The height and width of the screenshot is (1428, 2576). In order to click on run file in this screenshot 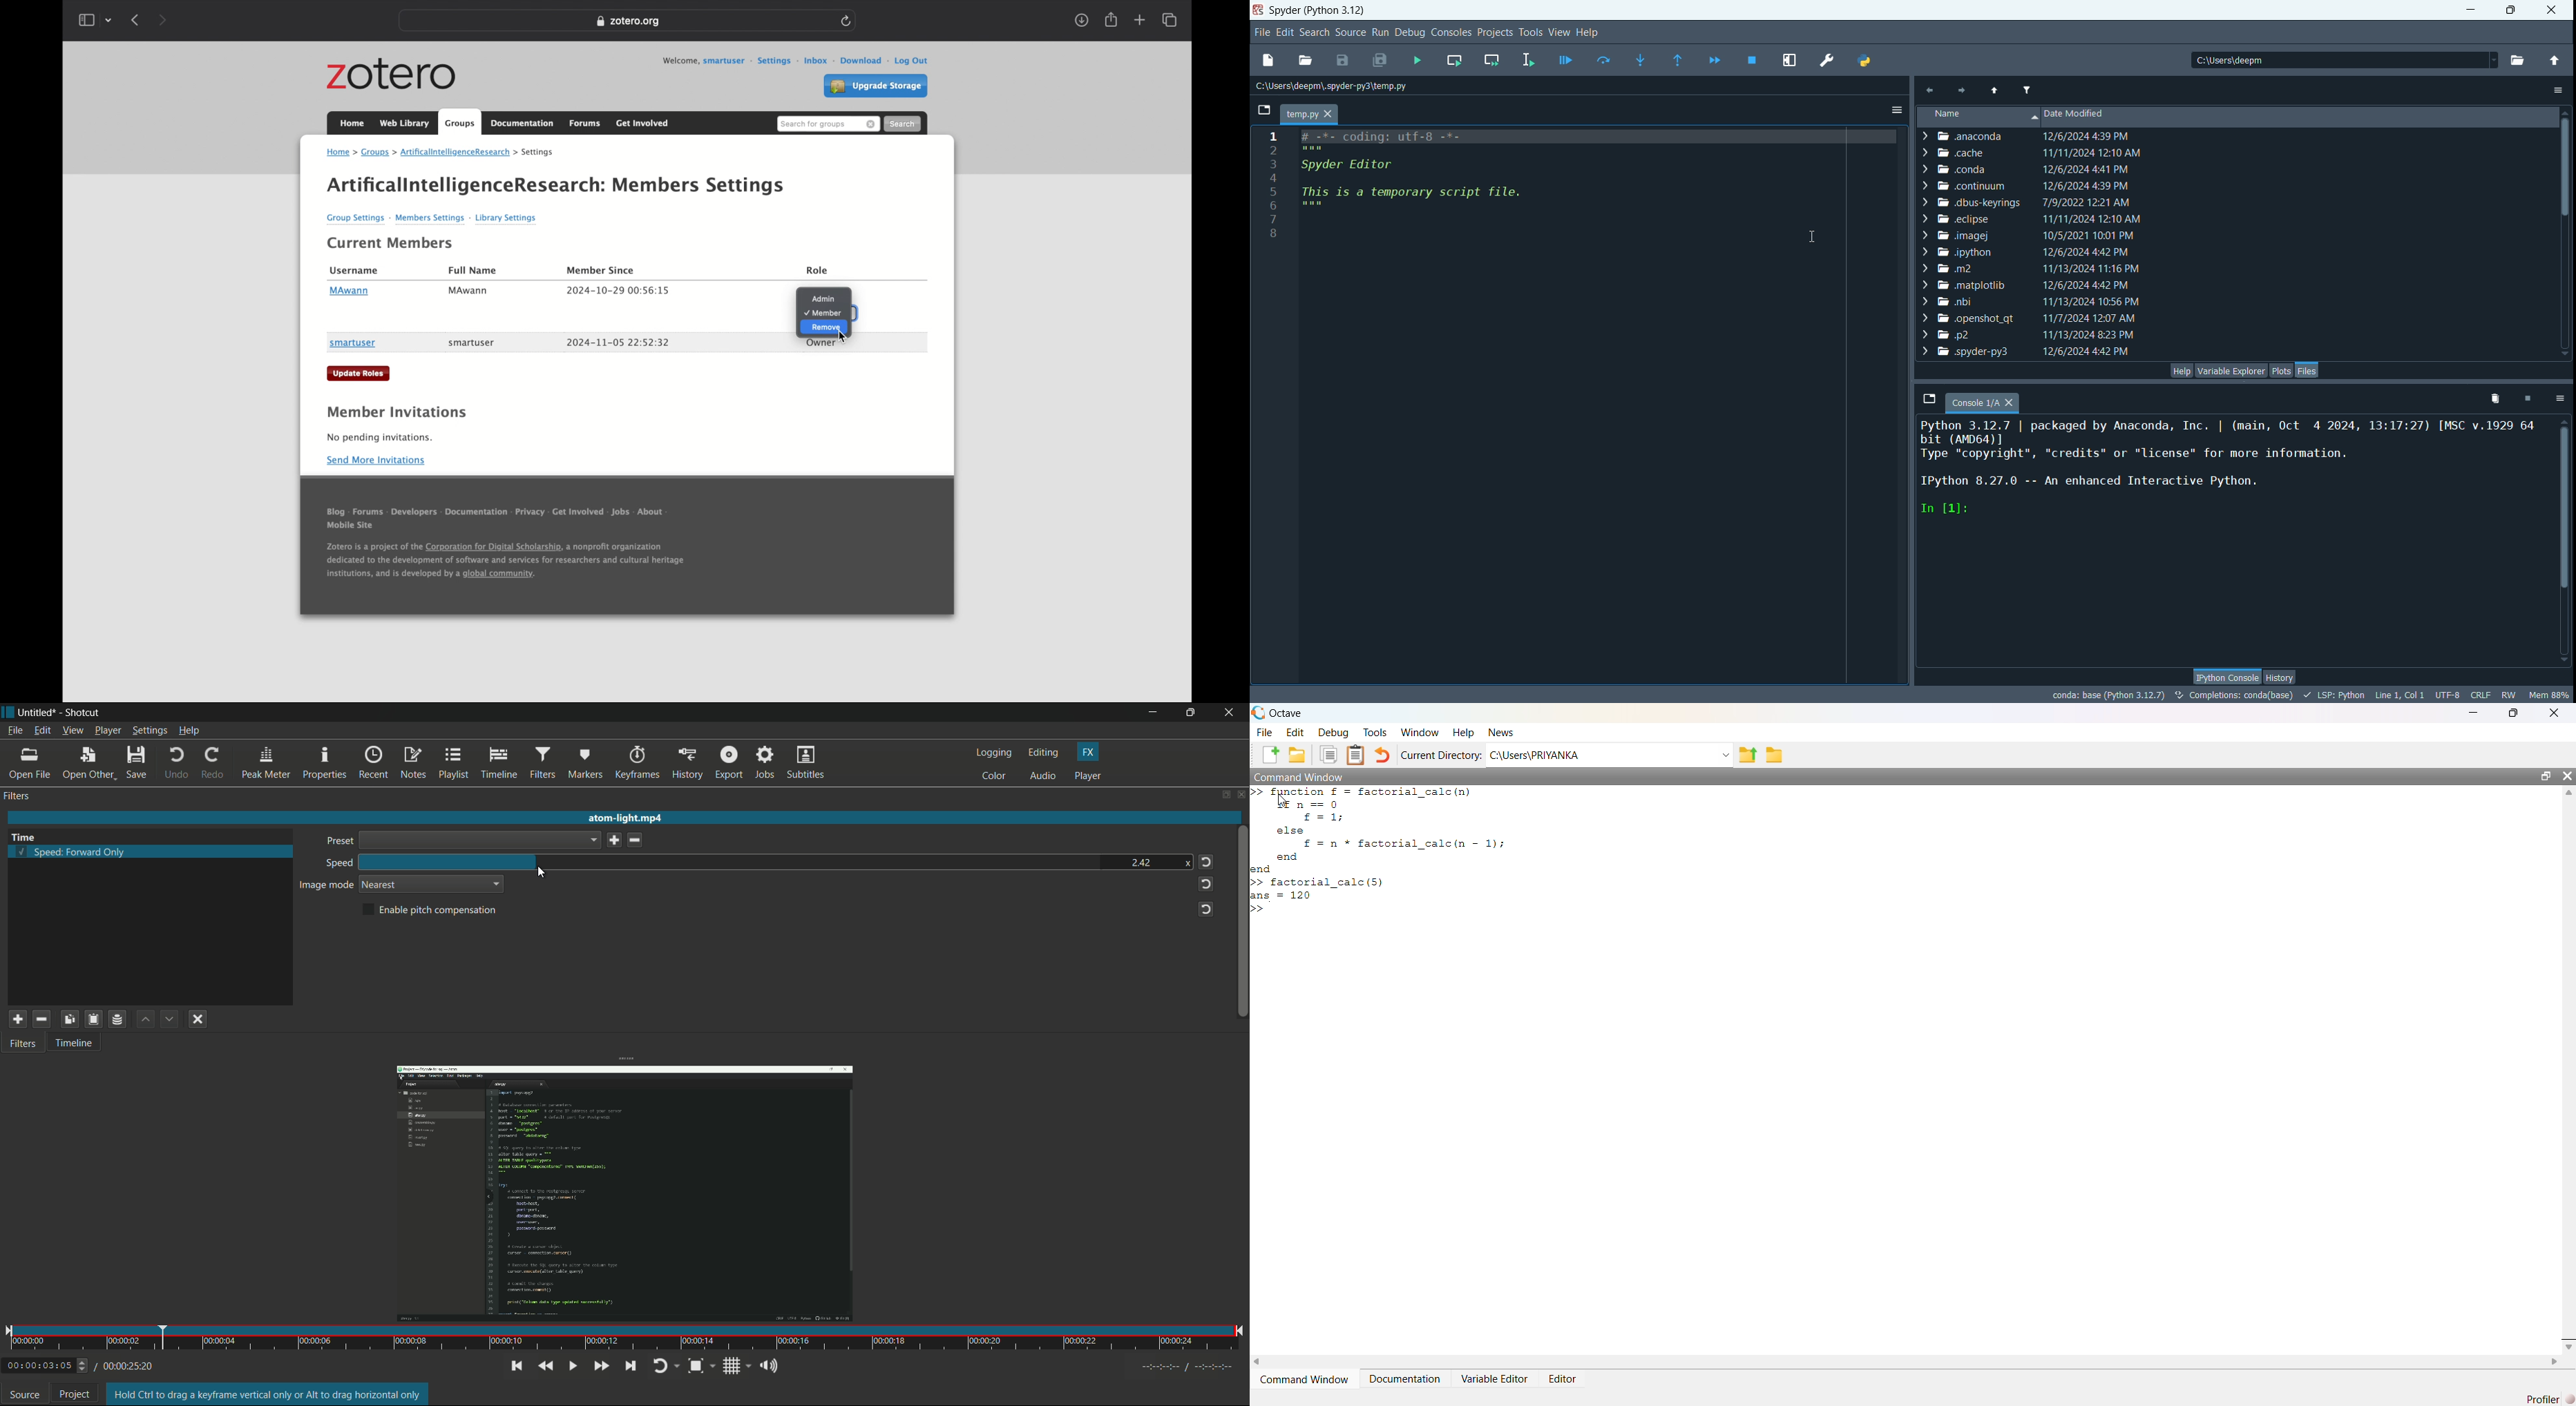, I will do `click(1418, 59)`.